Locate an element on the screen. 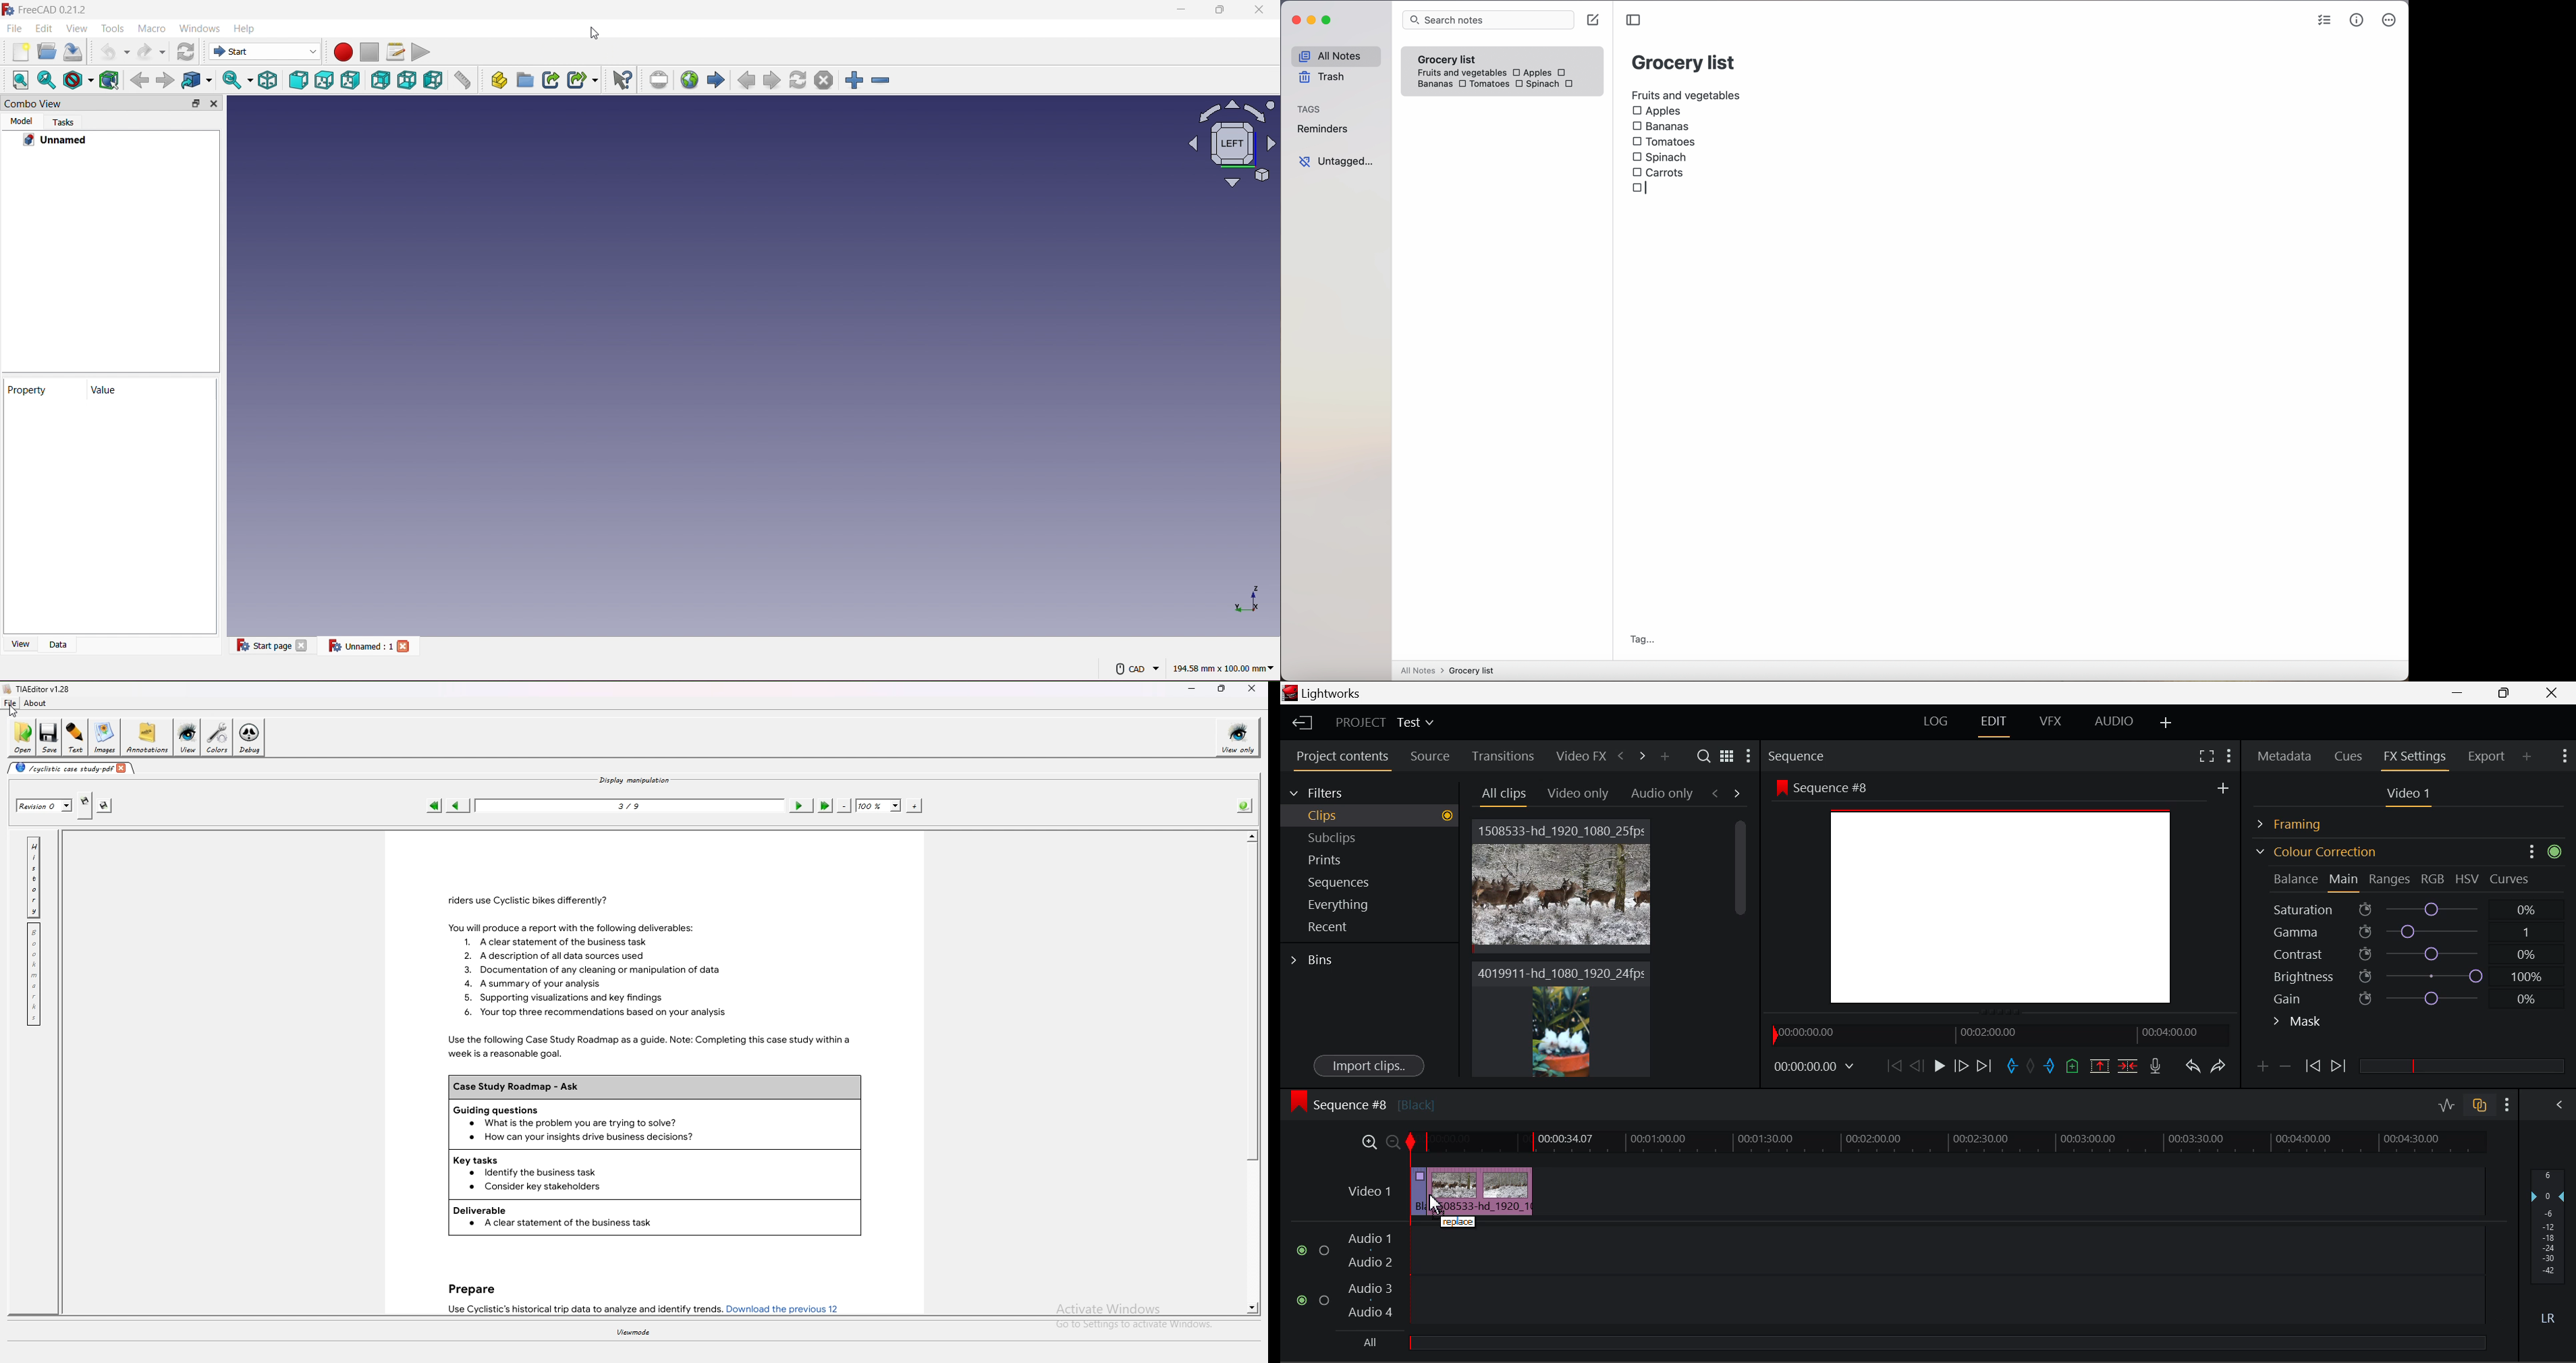  Redo is located at coordinates (151, 51).